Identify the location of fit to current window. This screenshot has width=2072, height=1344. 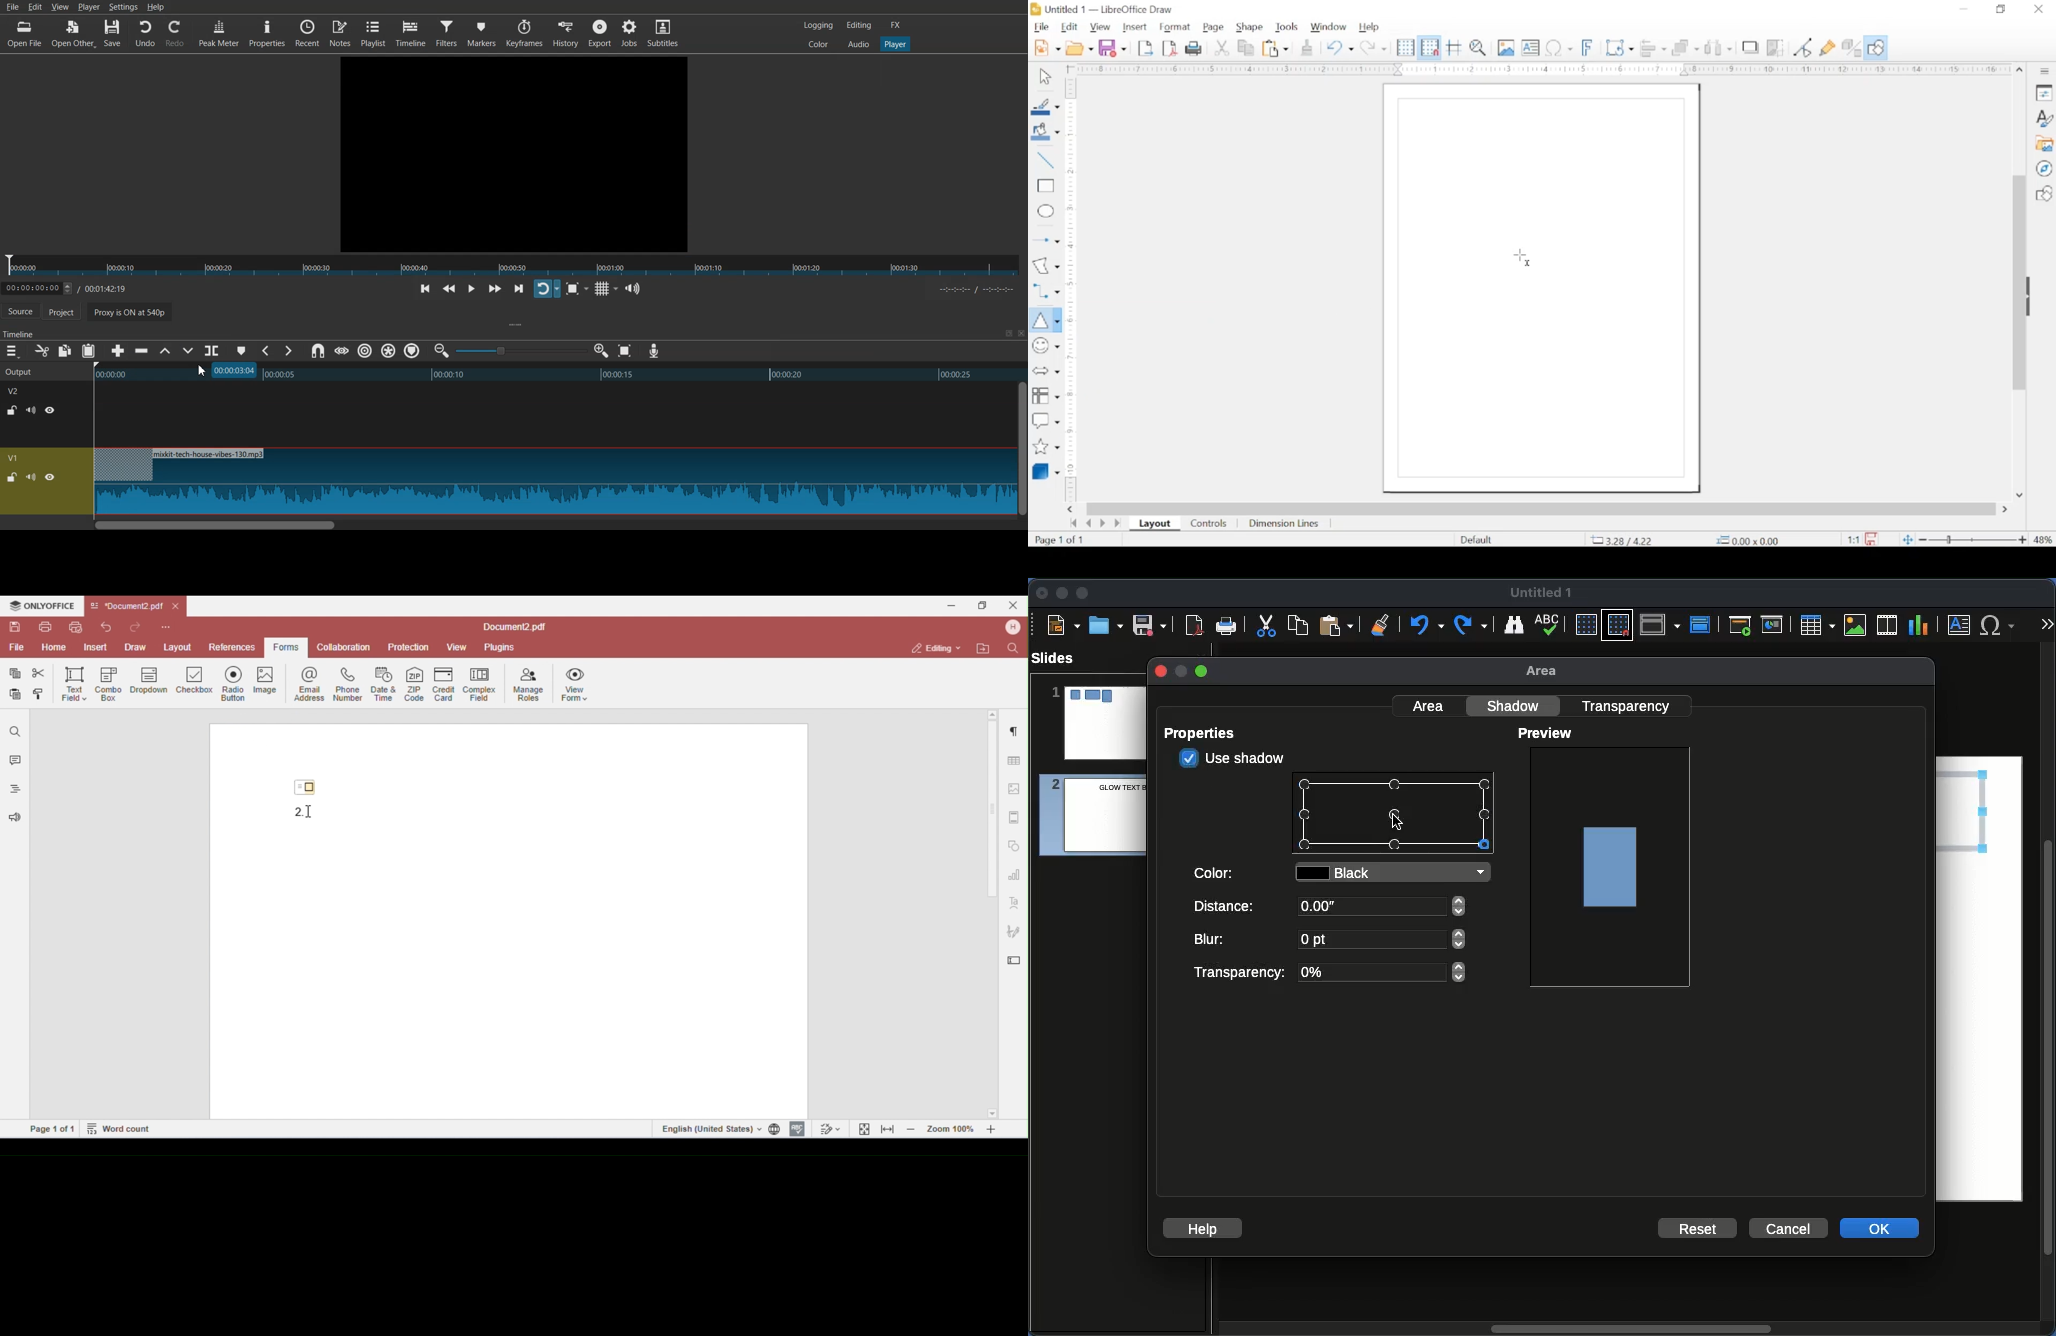
(1906, 541).